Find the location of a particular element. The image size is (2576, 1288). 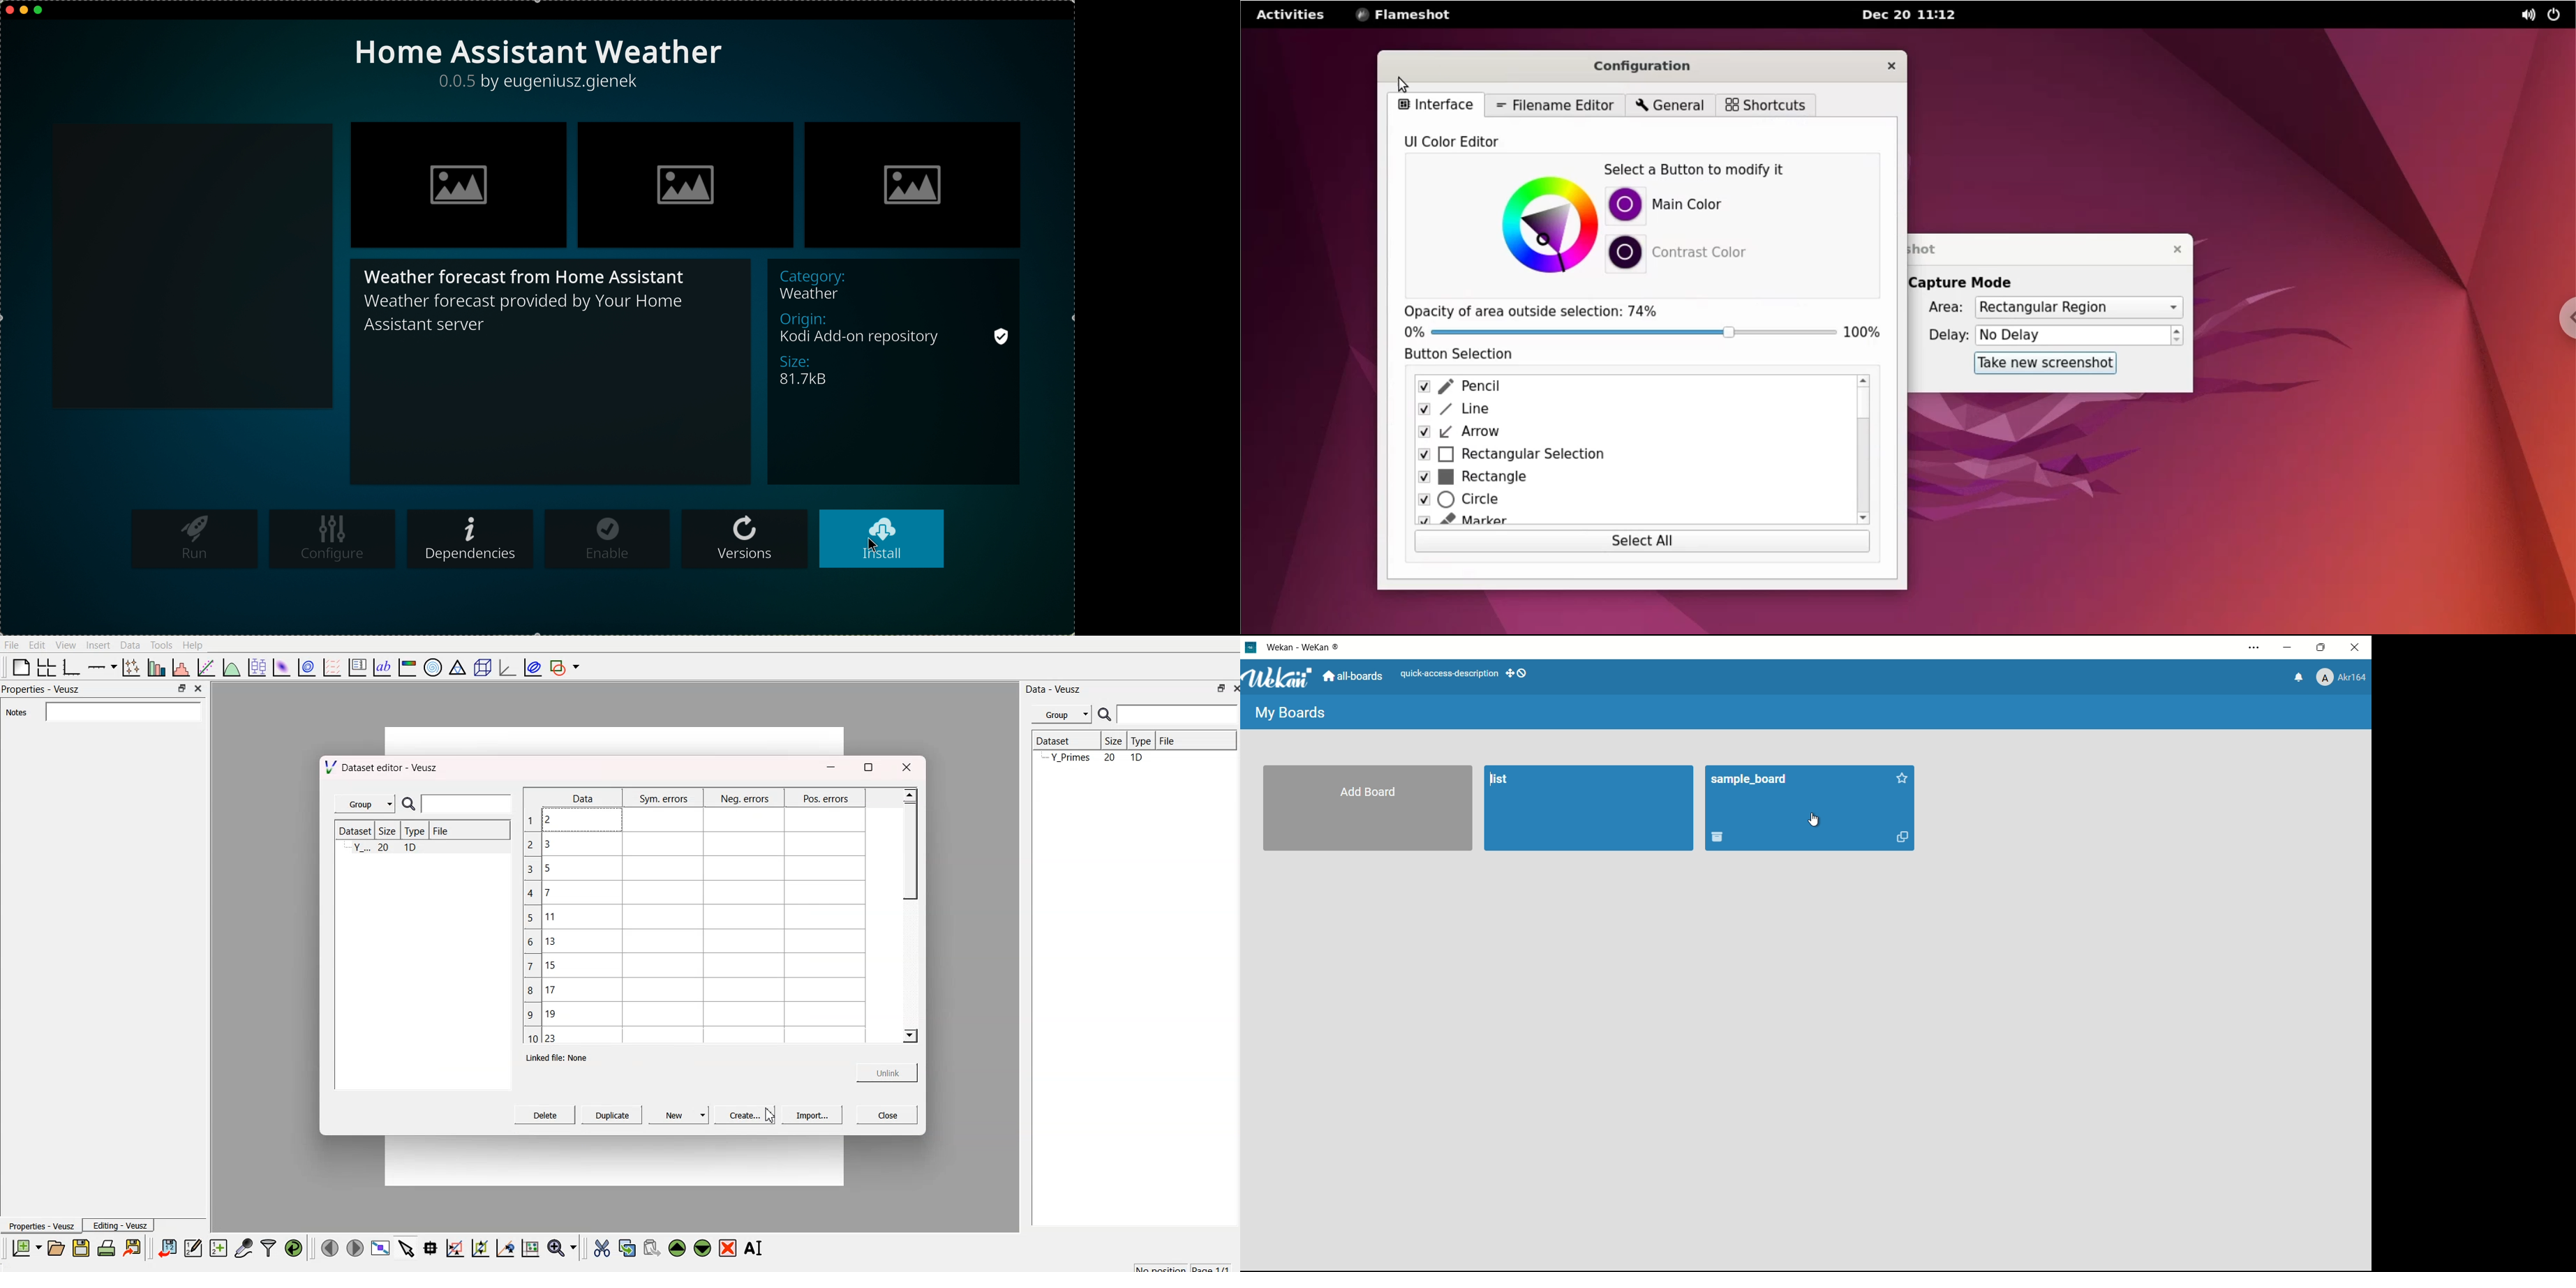

plot key is located at coordinates (358, 665).